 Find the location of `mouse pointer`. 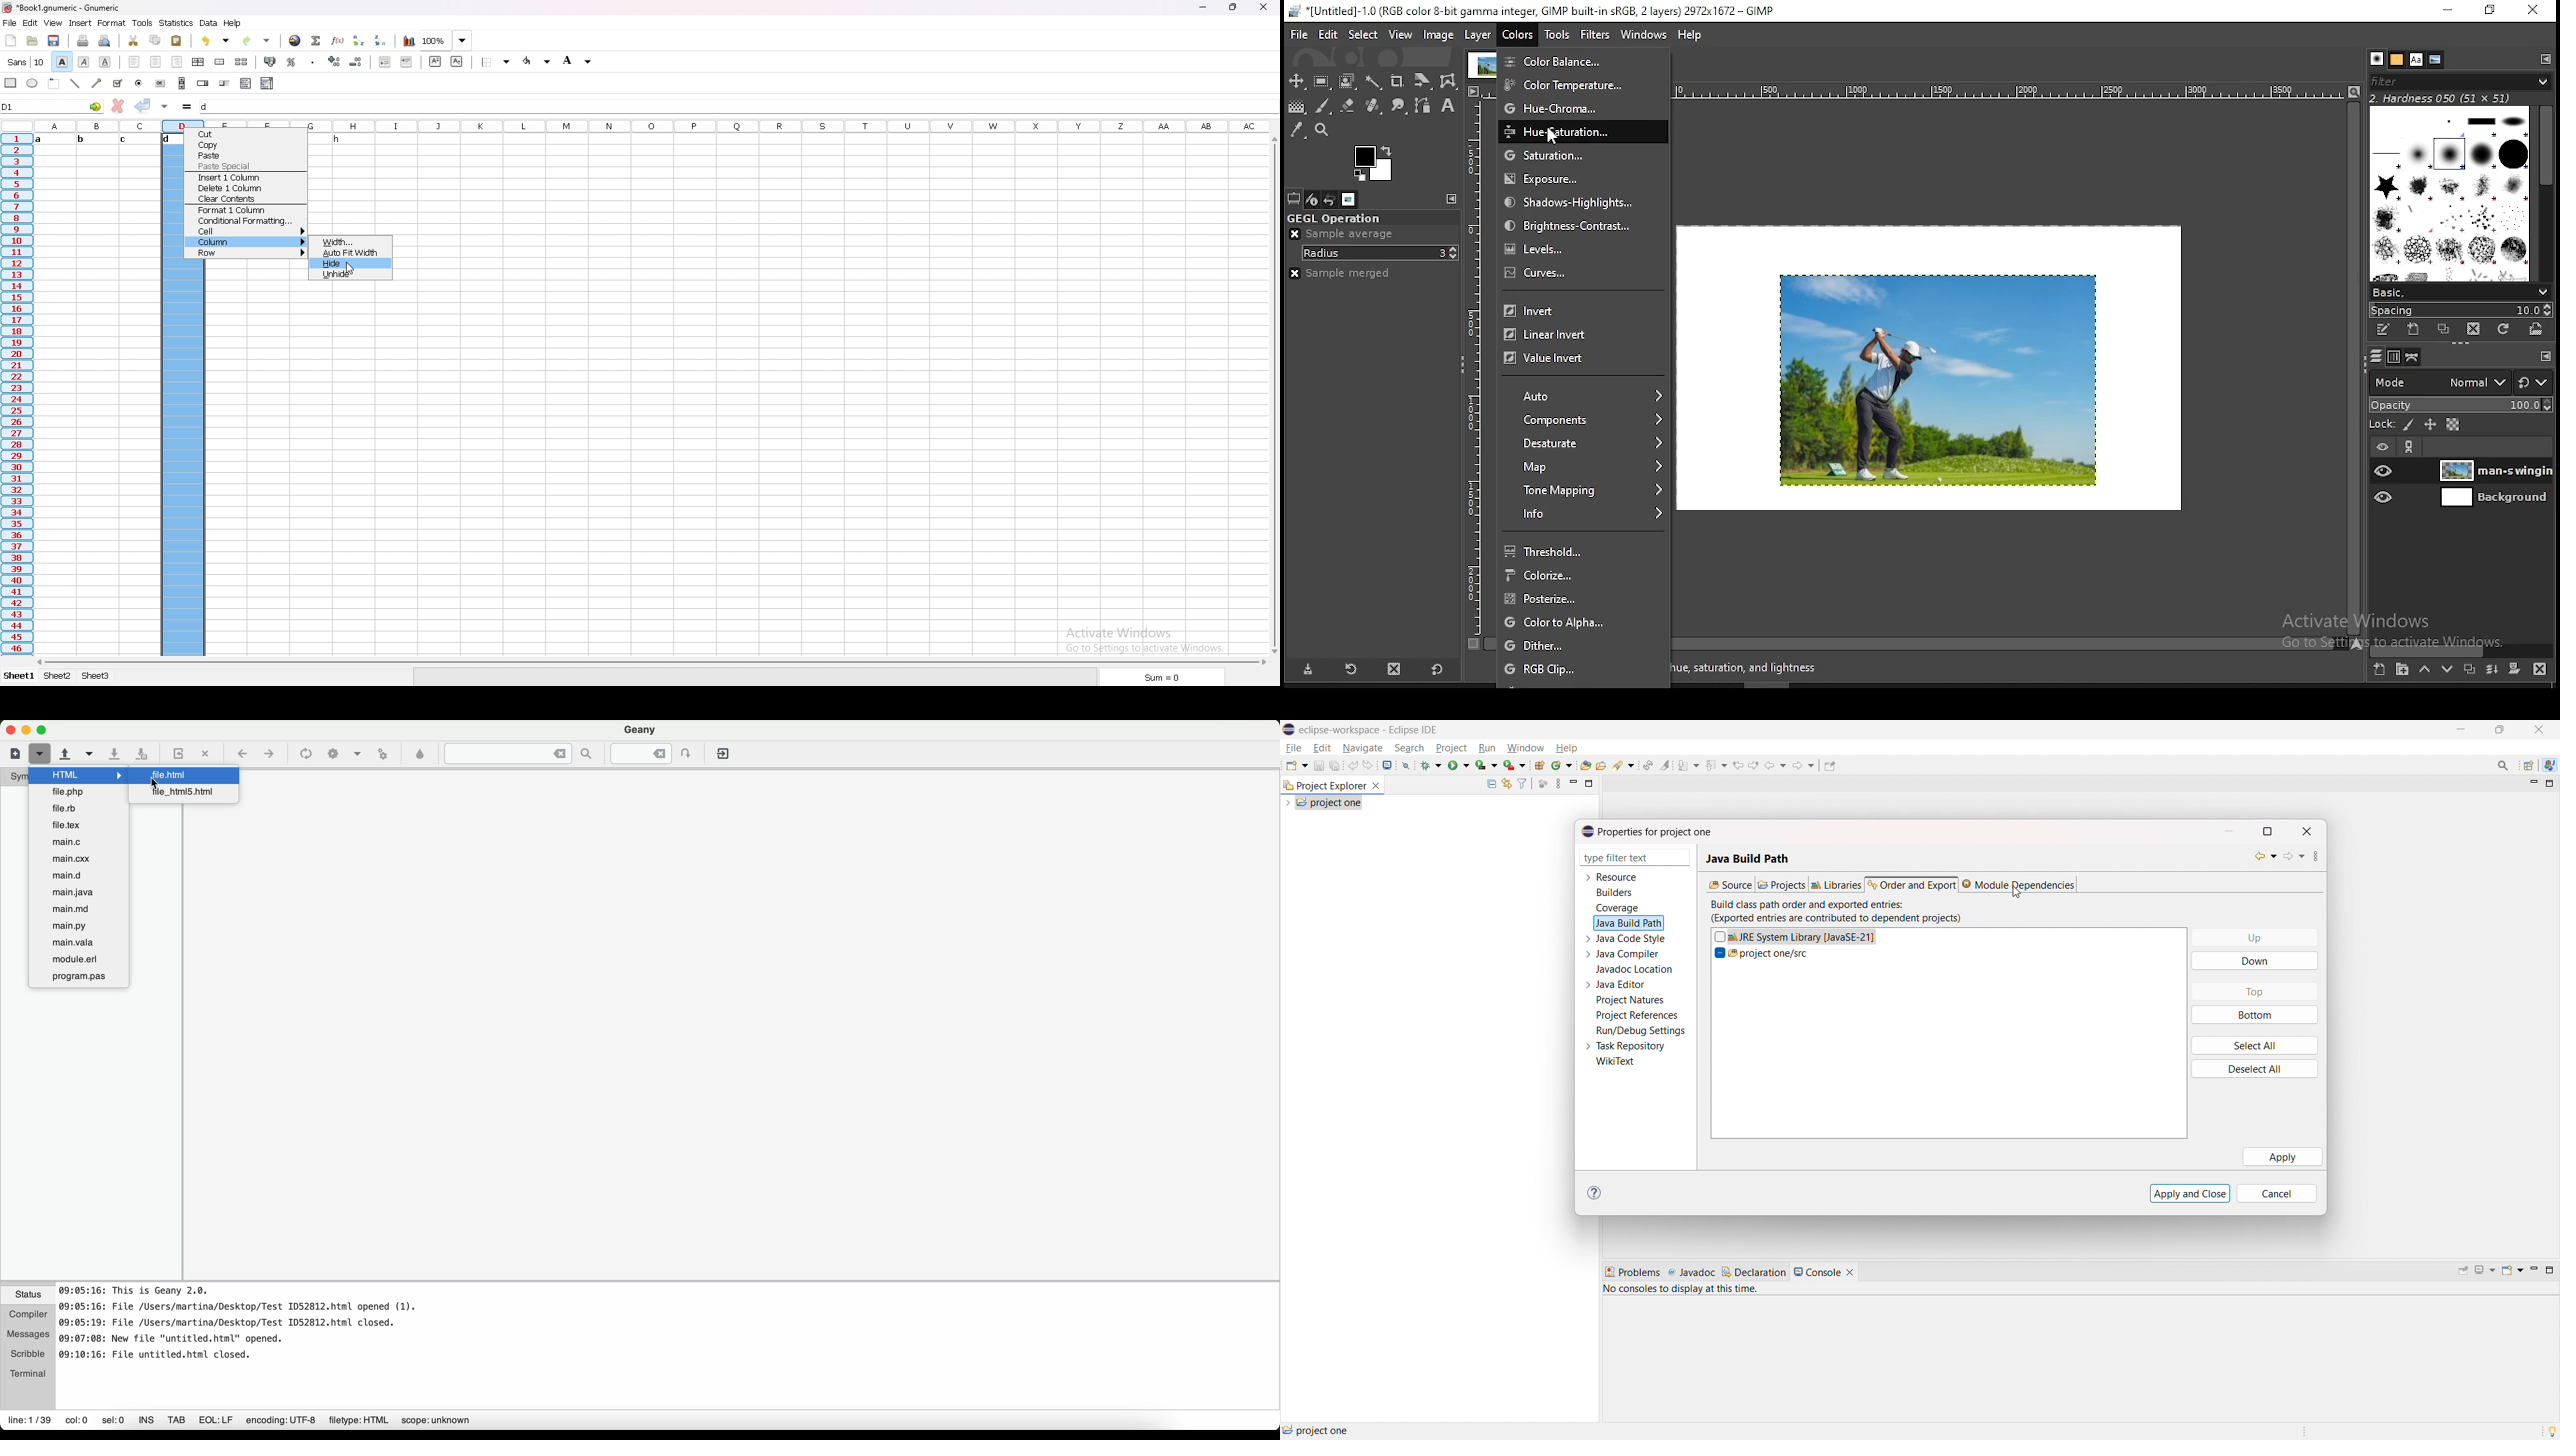

mouse pointer is located at coordinates (1555, 135).